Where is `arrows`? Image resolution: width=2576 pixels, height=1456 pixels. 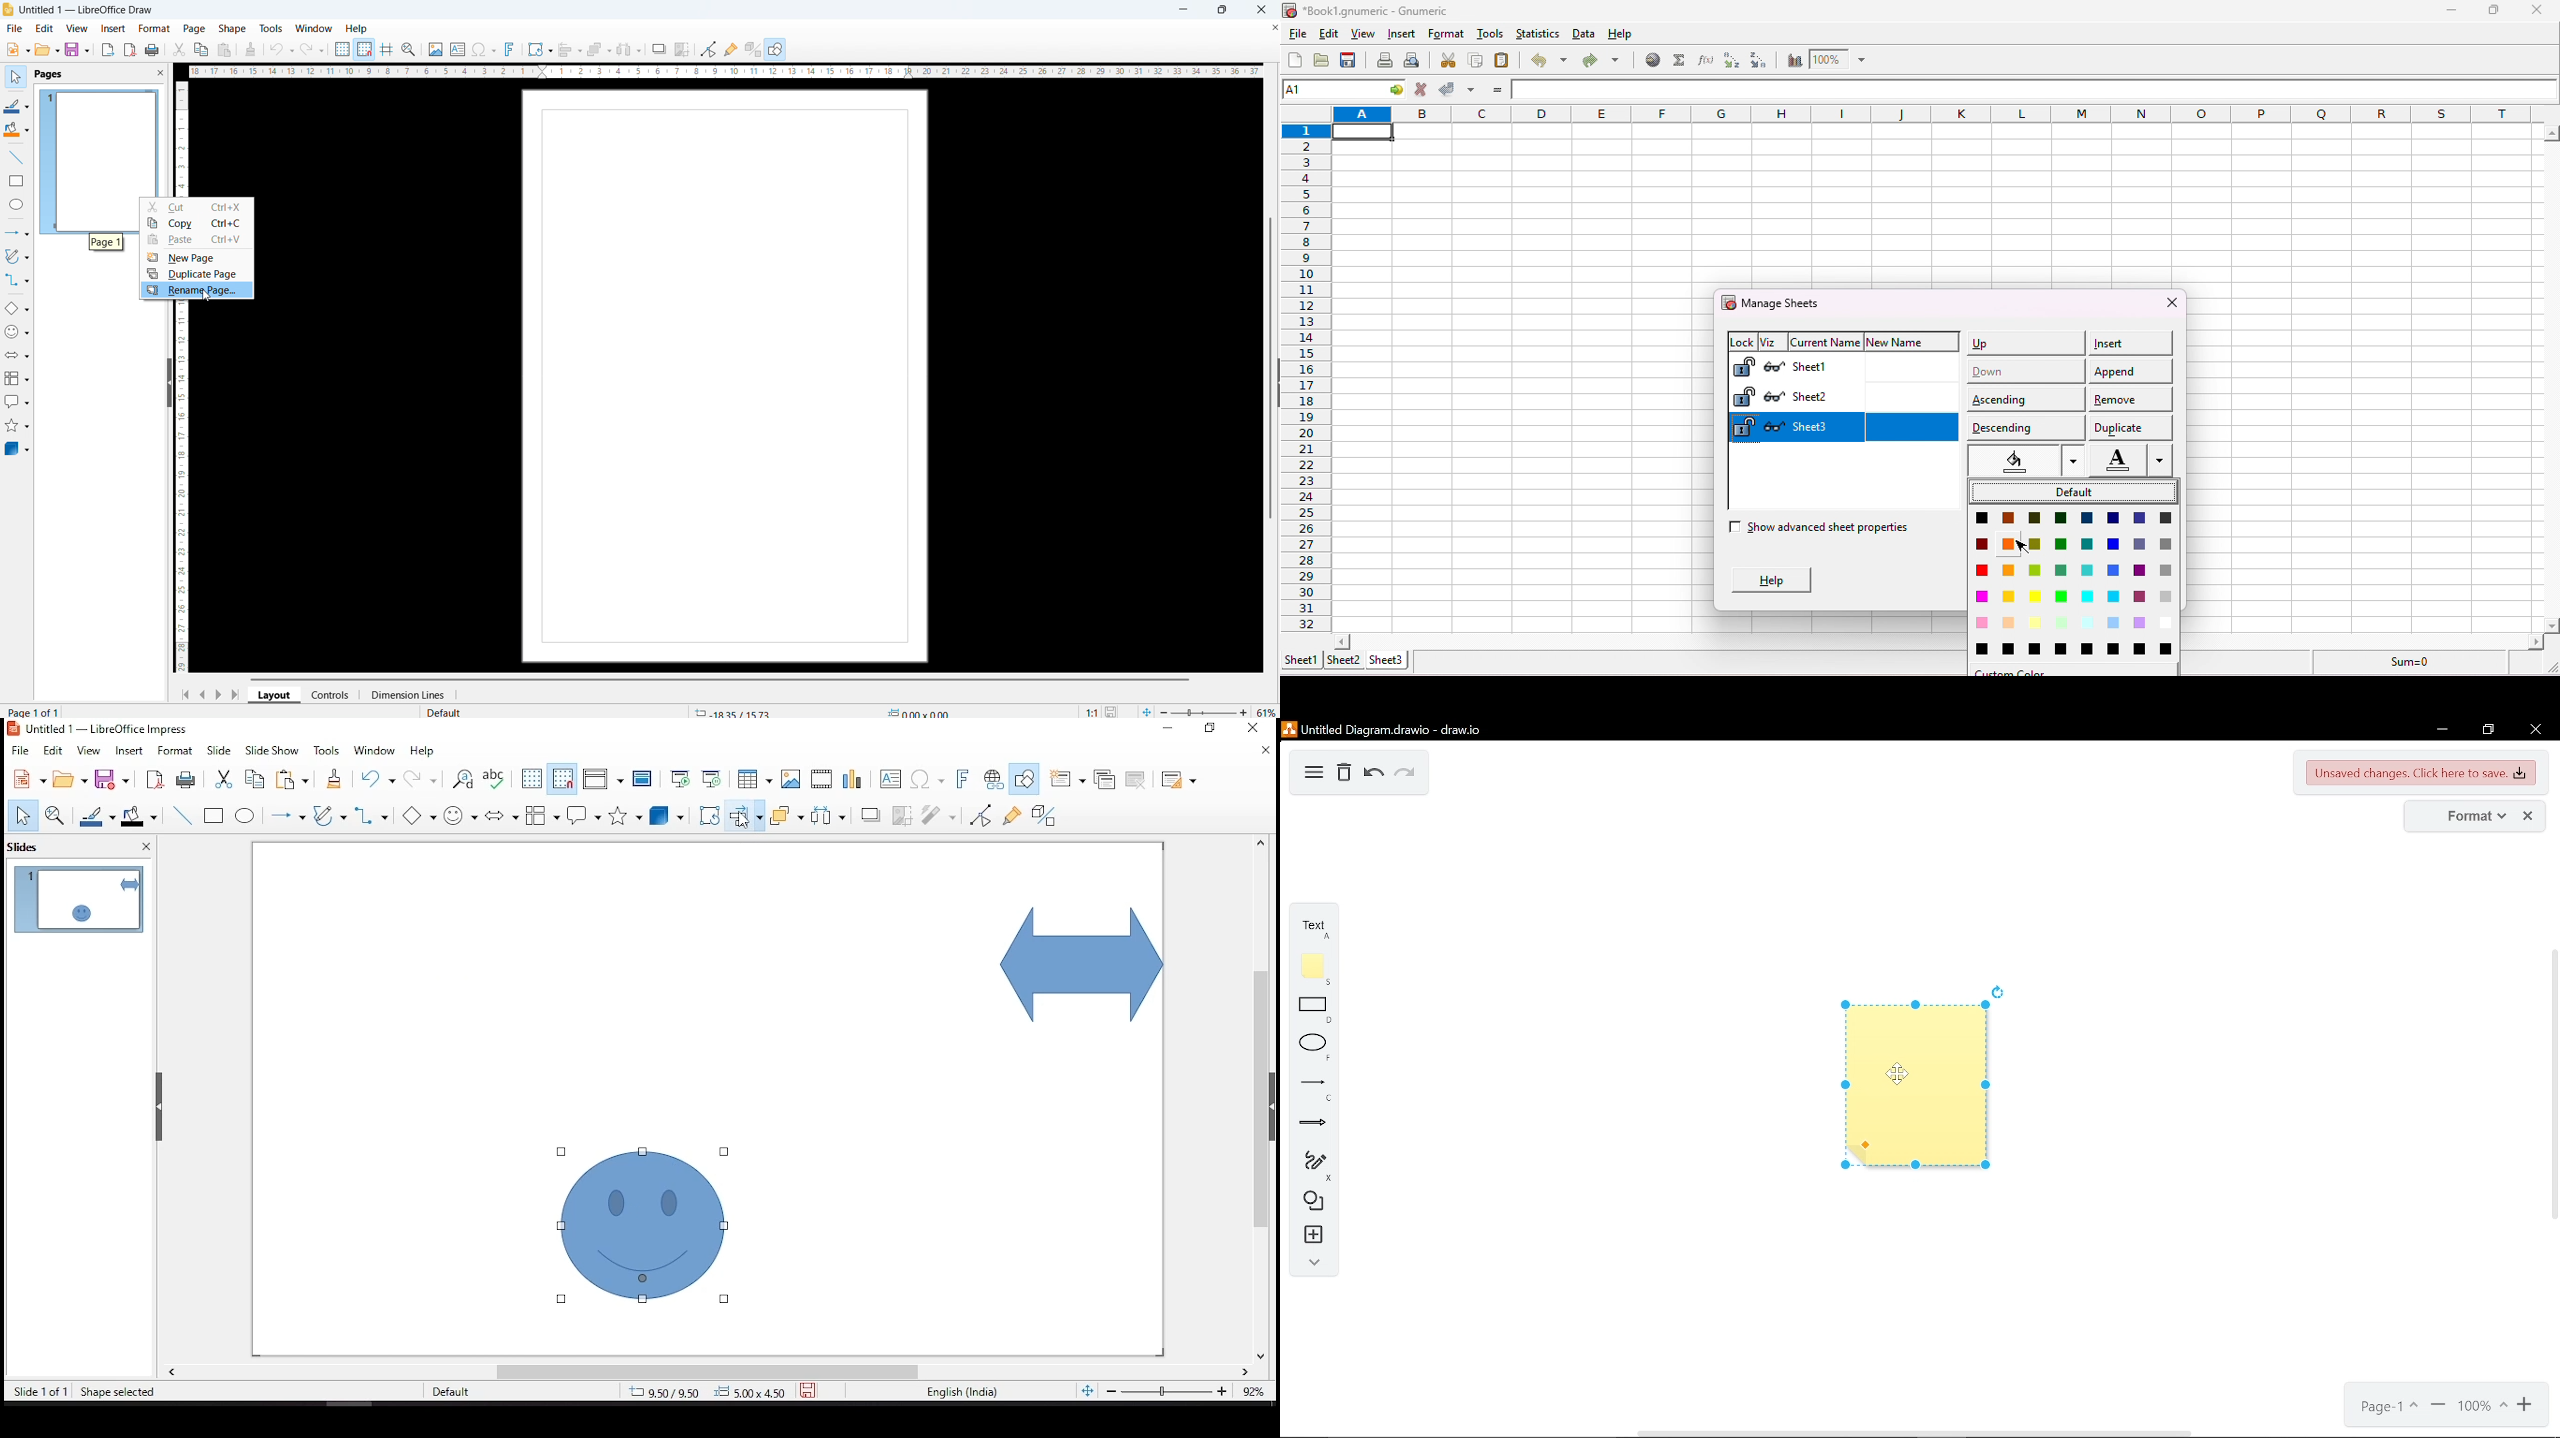 arrows is located at coordinates (1309, 1123).